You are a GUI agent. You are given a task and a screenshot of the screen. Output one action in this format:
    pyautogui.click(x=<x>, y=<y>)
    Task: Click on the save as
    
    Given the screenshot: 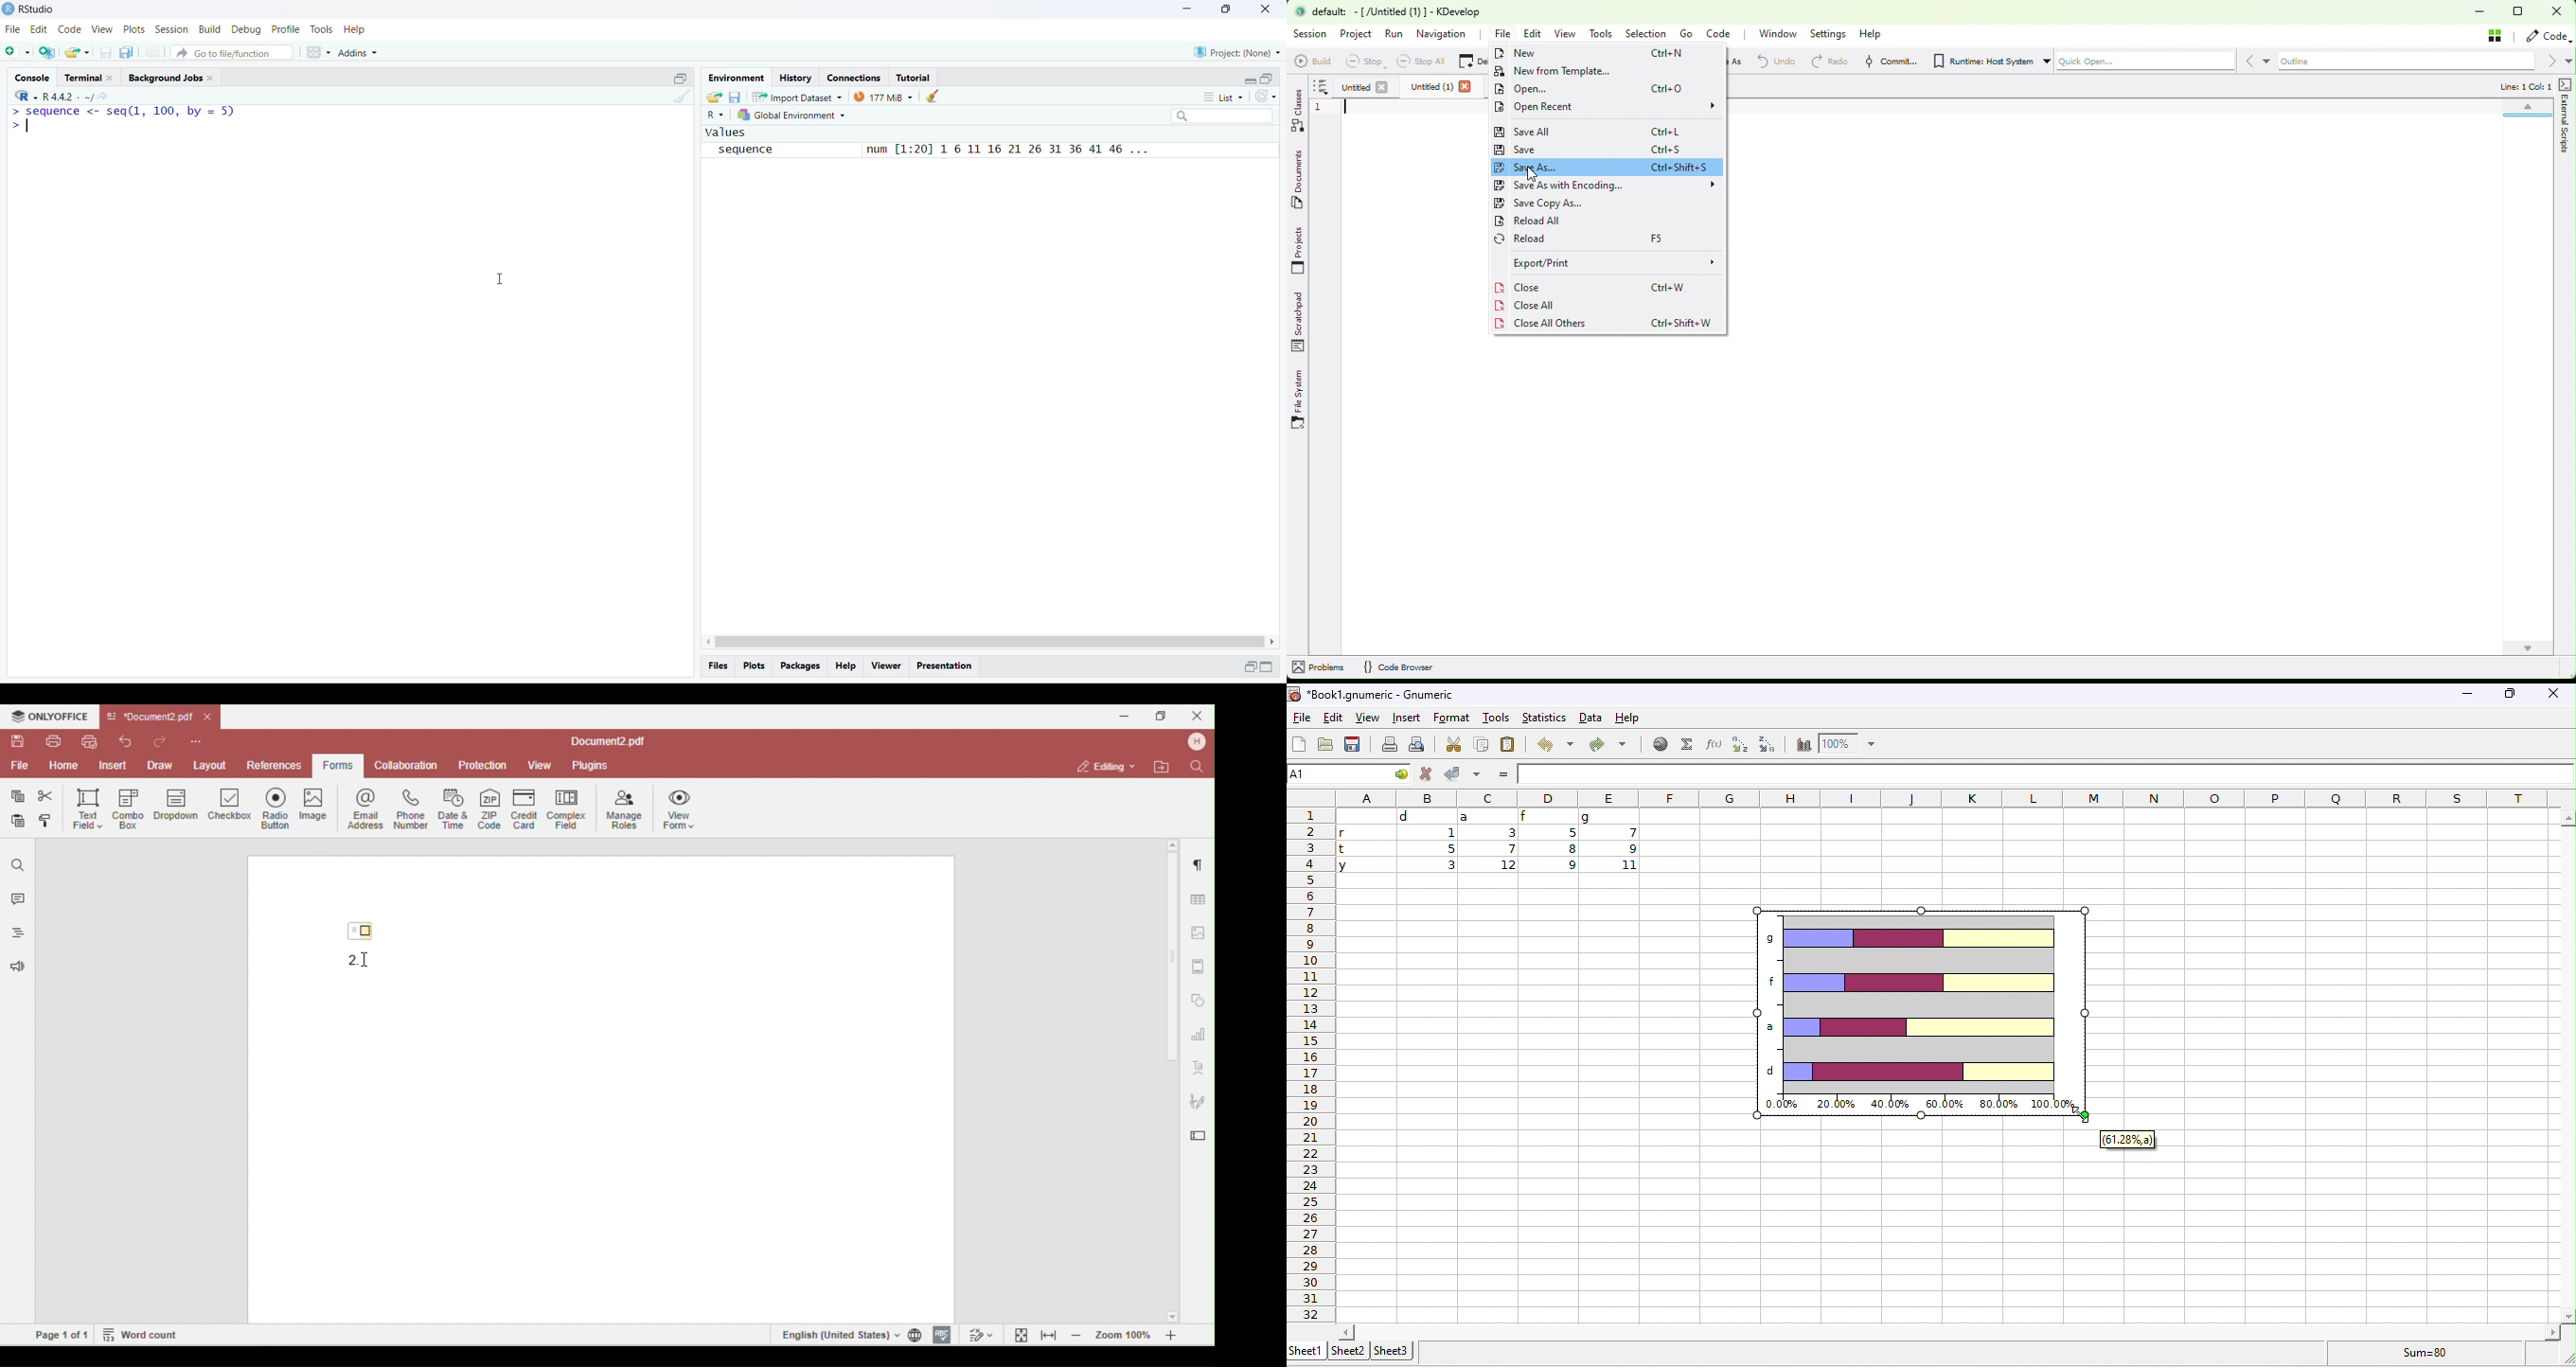 What is the action you would take?
    pyautogui.click(x=1536, y=169)
    